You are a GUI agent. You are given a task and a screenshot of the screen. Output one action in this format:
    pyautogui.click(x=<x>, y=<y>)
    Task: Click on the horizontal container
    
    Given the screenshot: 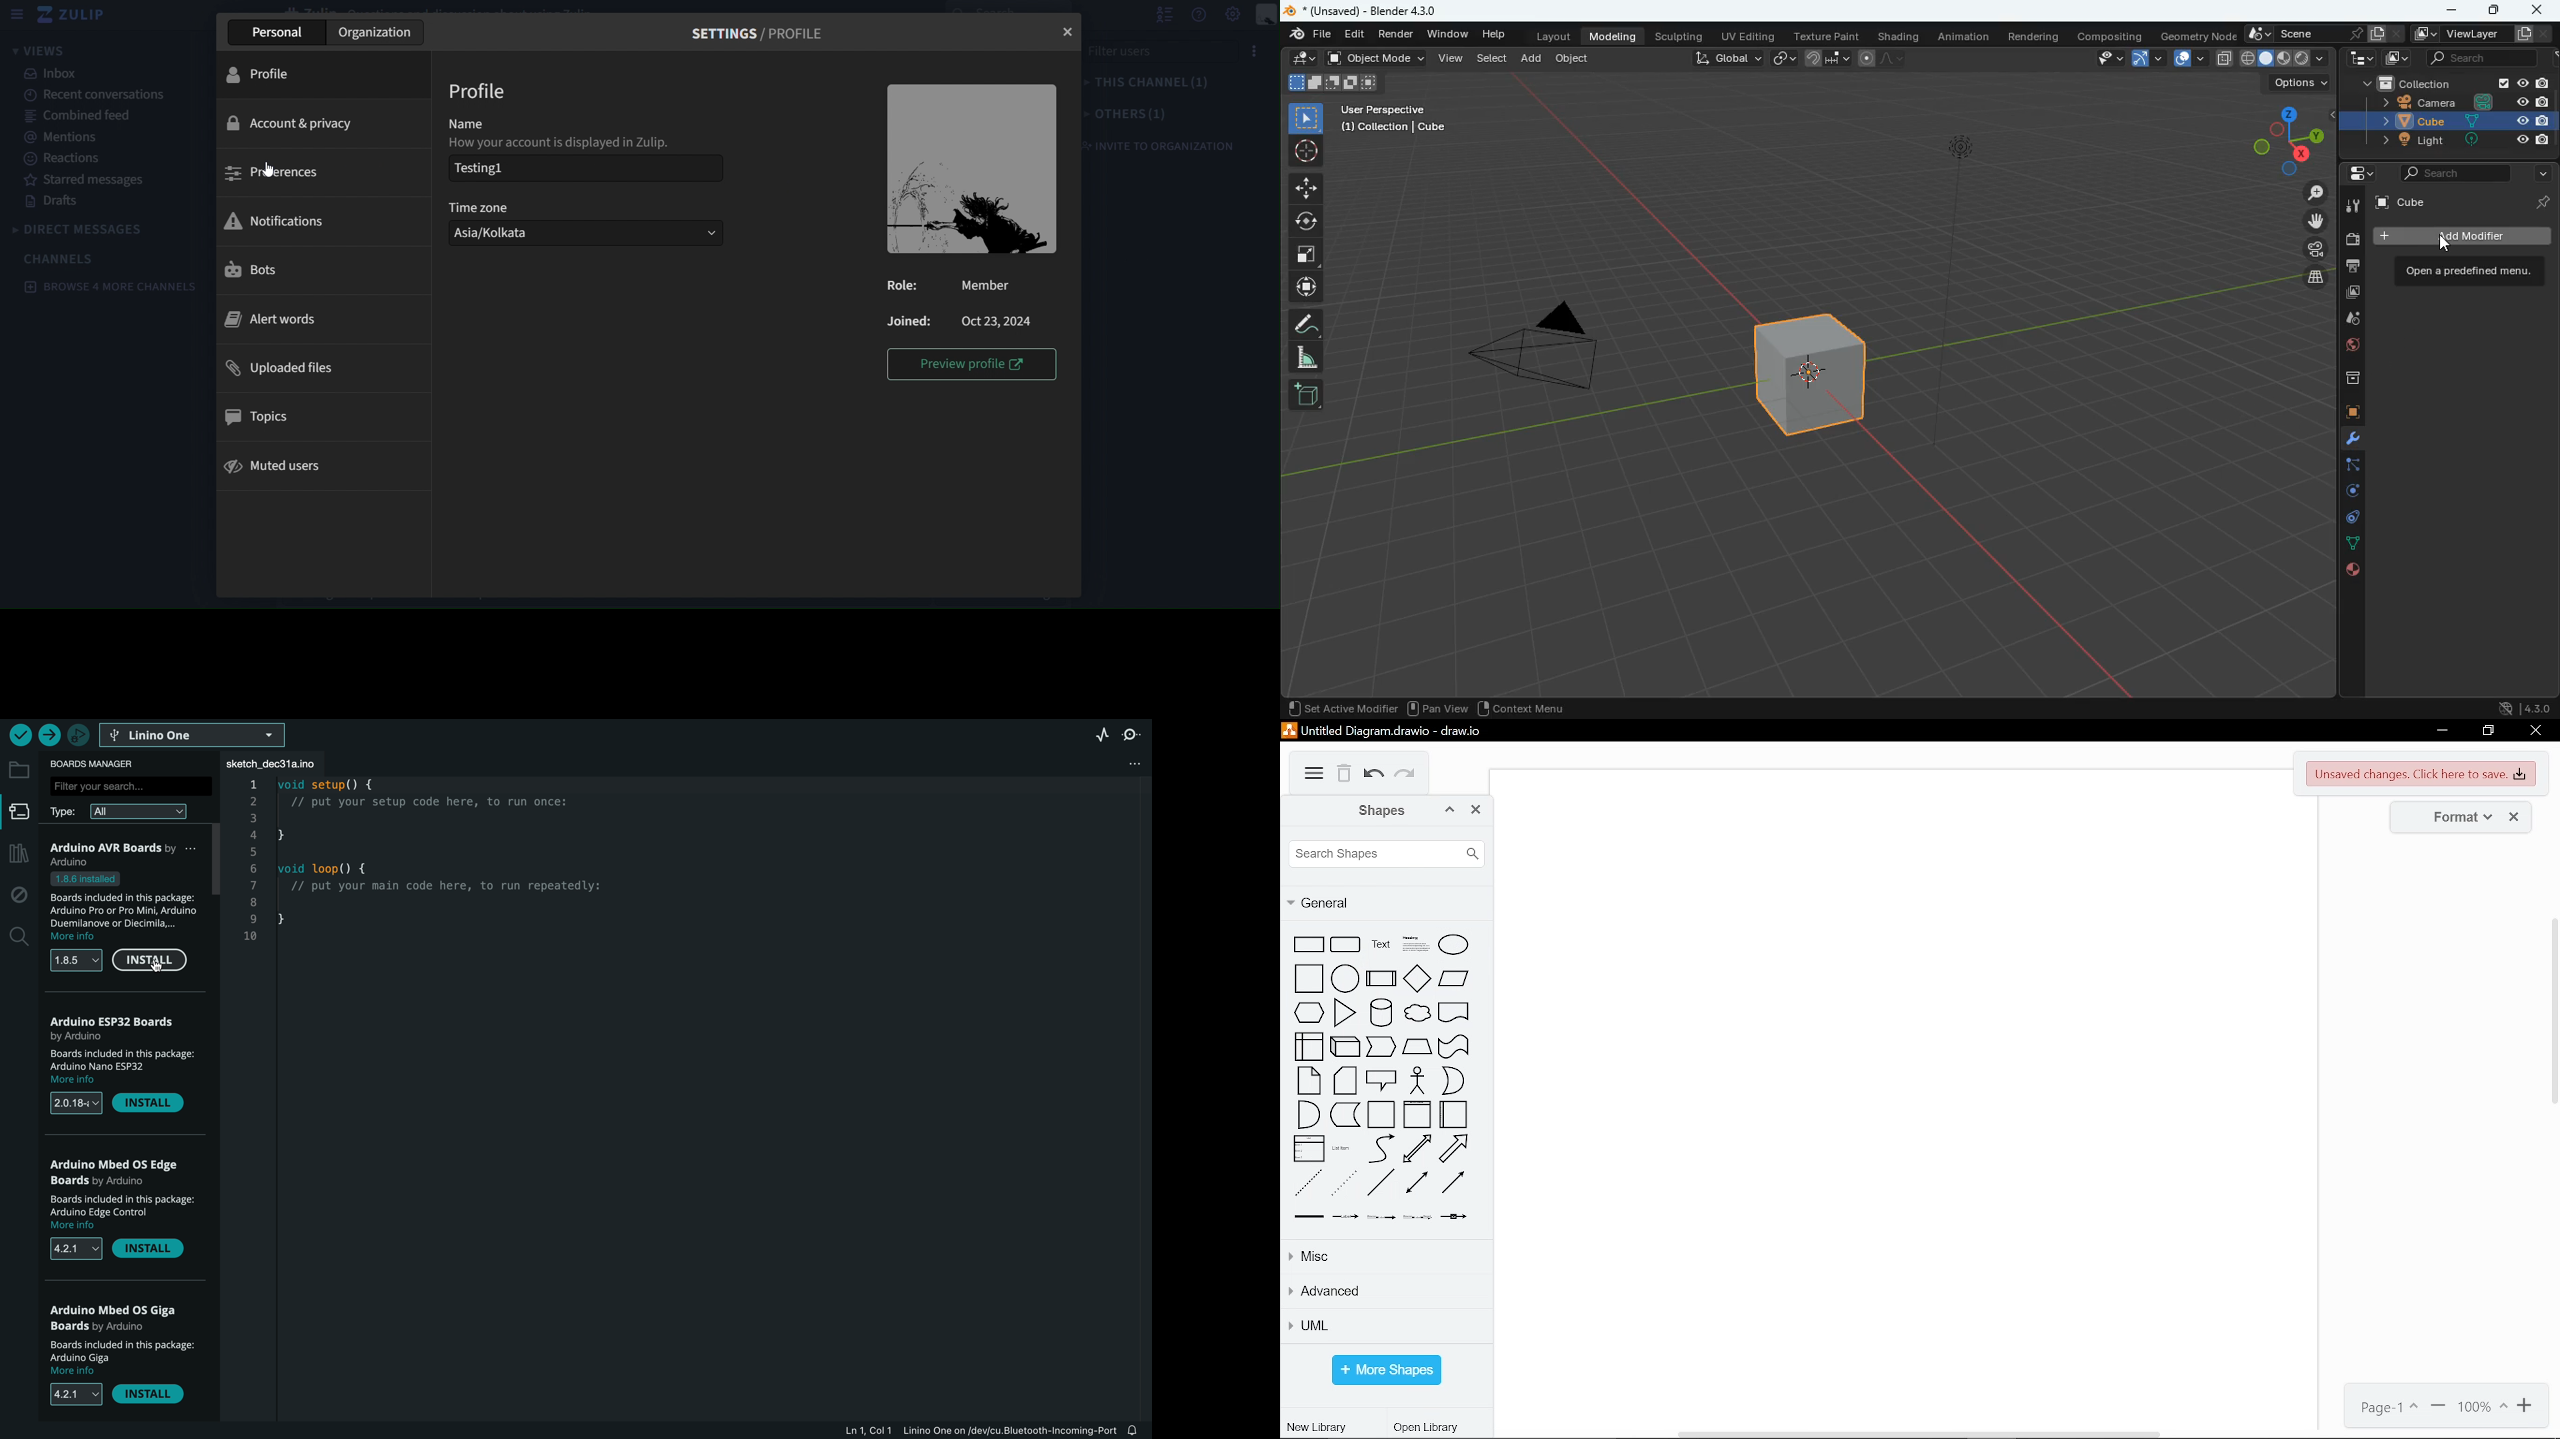 What is the action you would take?
    pyautogui.click(x=1454, y=1115)
    